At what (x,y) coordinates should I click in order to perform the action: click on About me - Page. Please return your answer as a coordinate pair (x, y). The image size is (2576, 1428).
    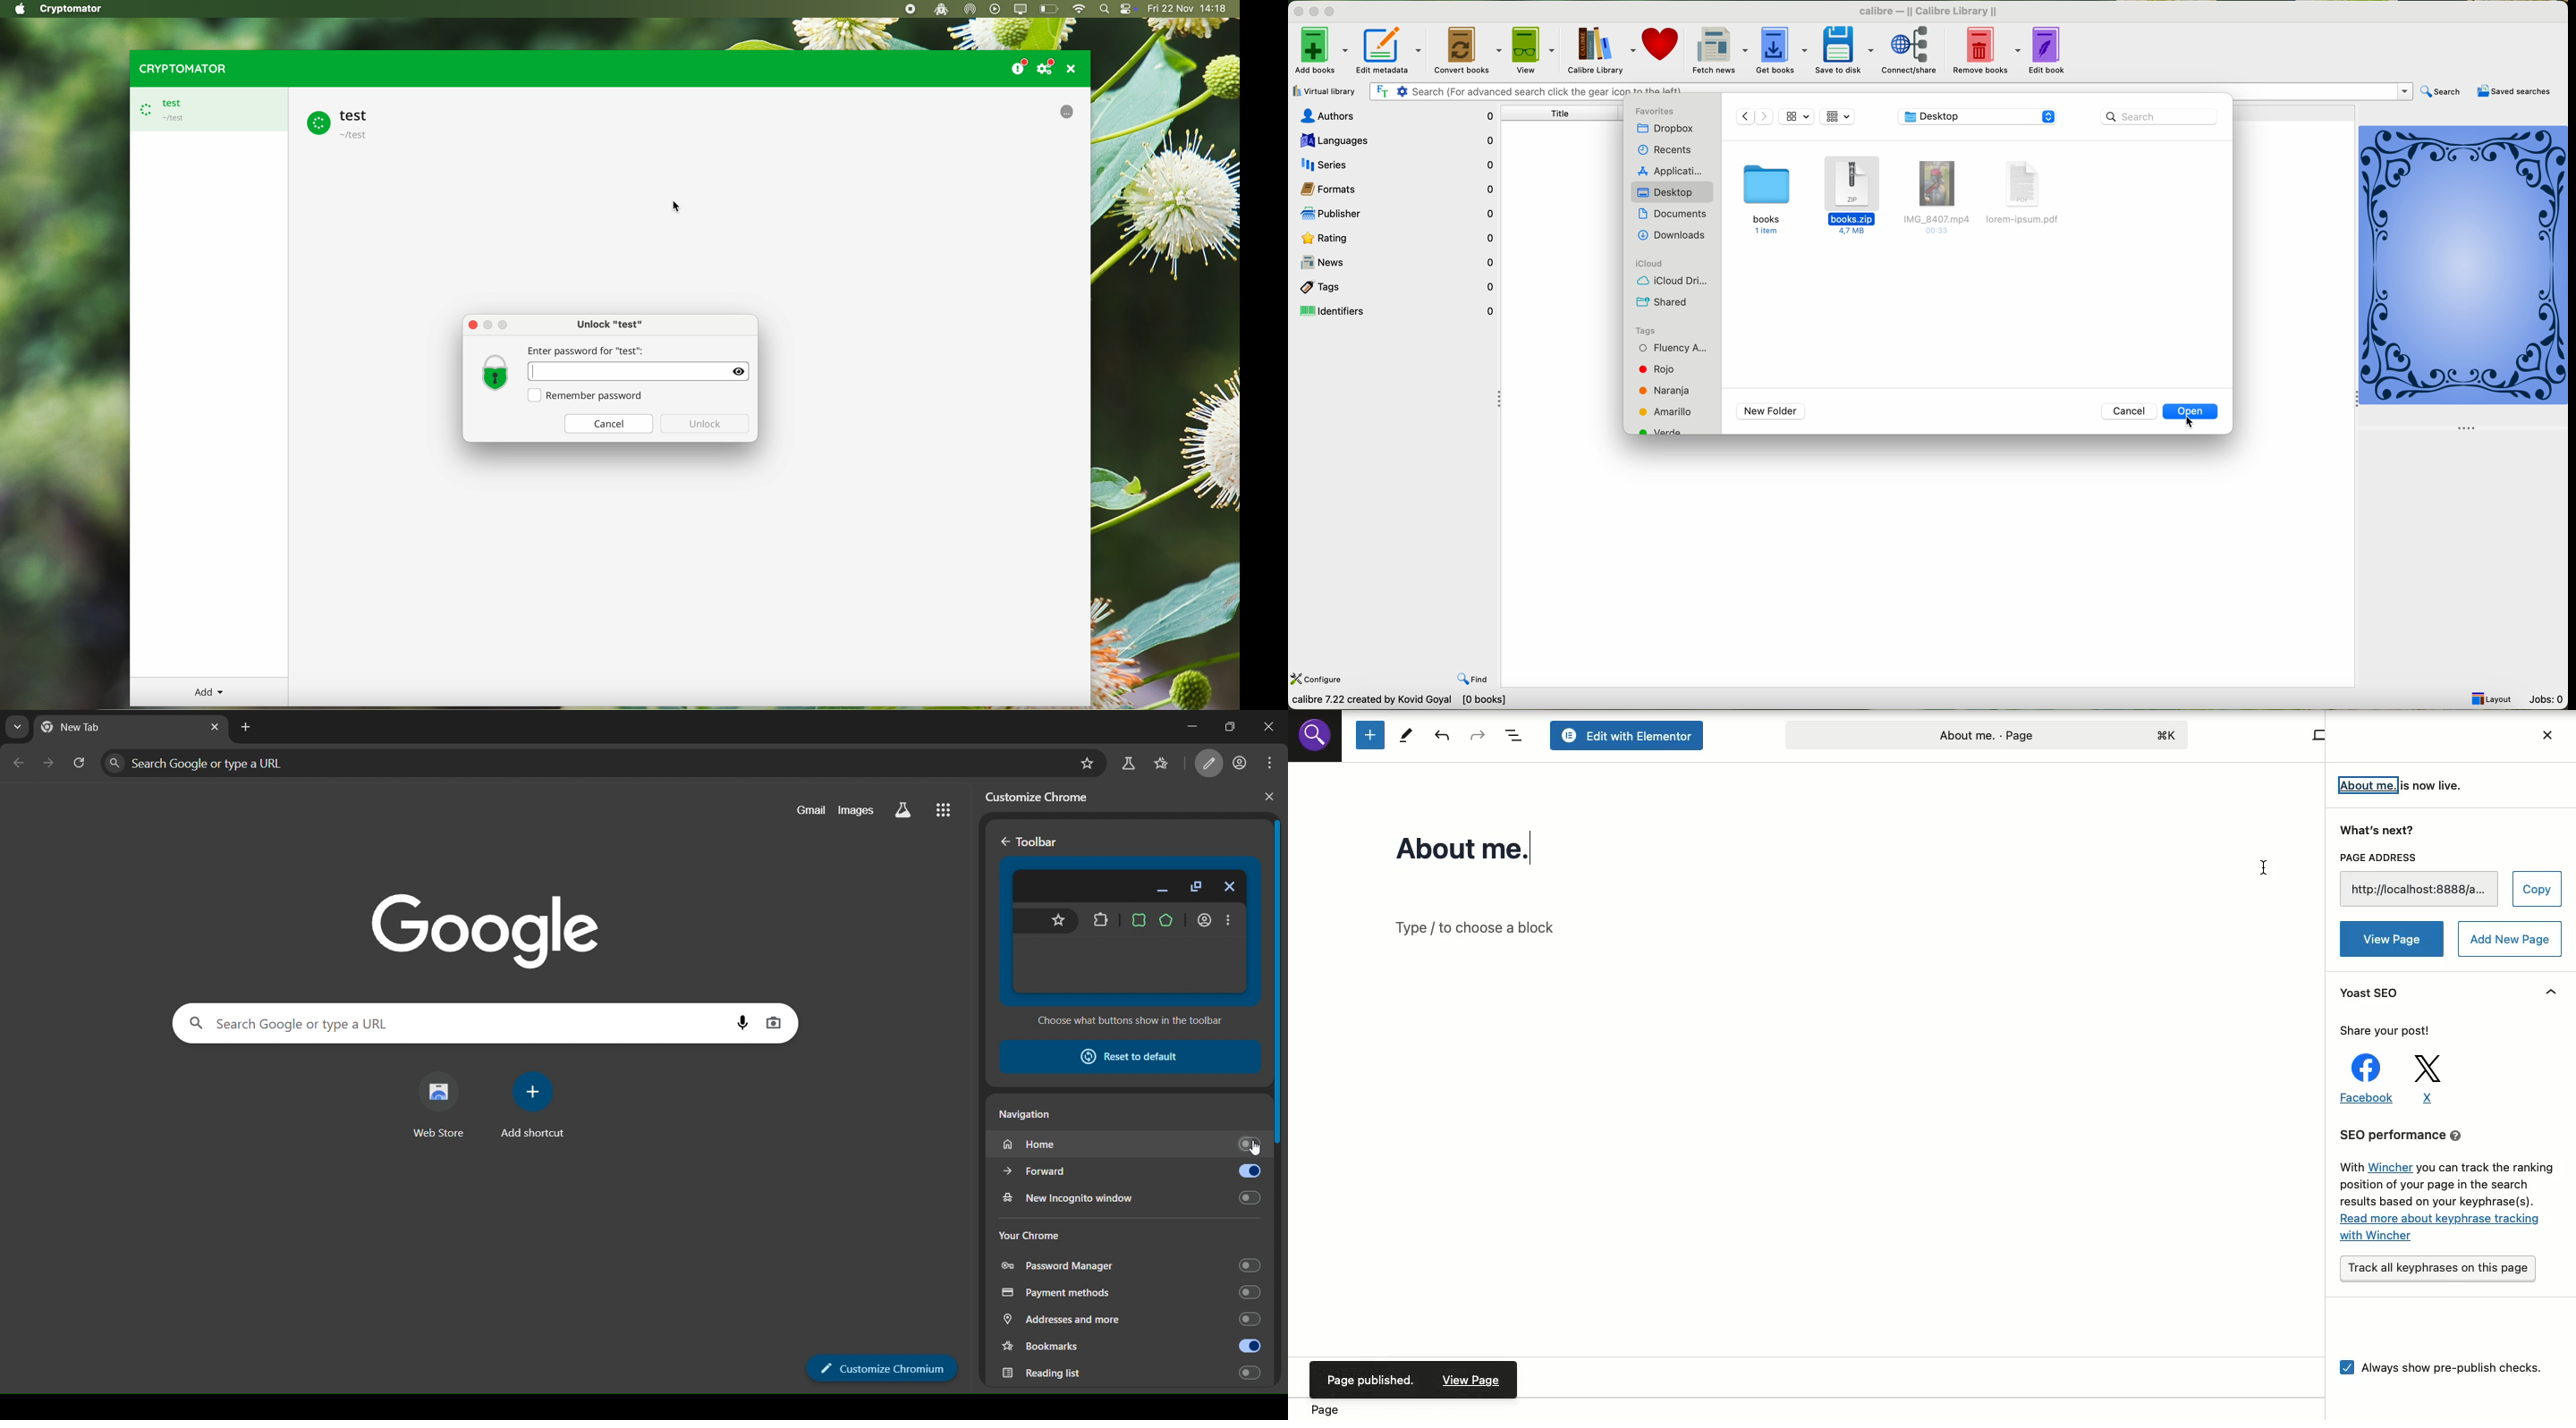
    Looking at the image, I should click on (1985, 733).